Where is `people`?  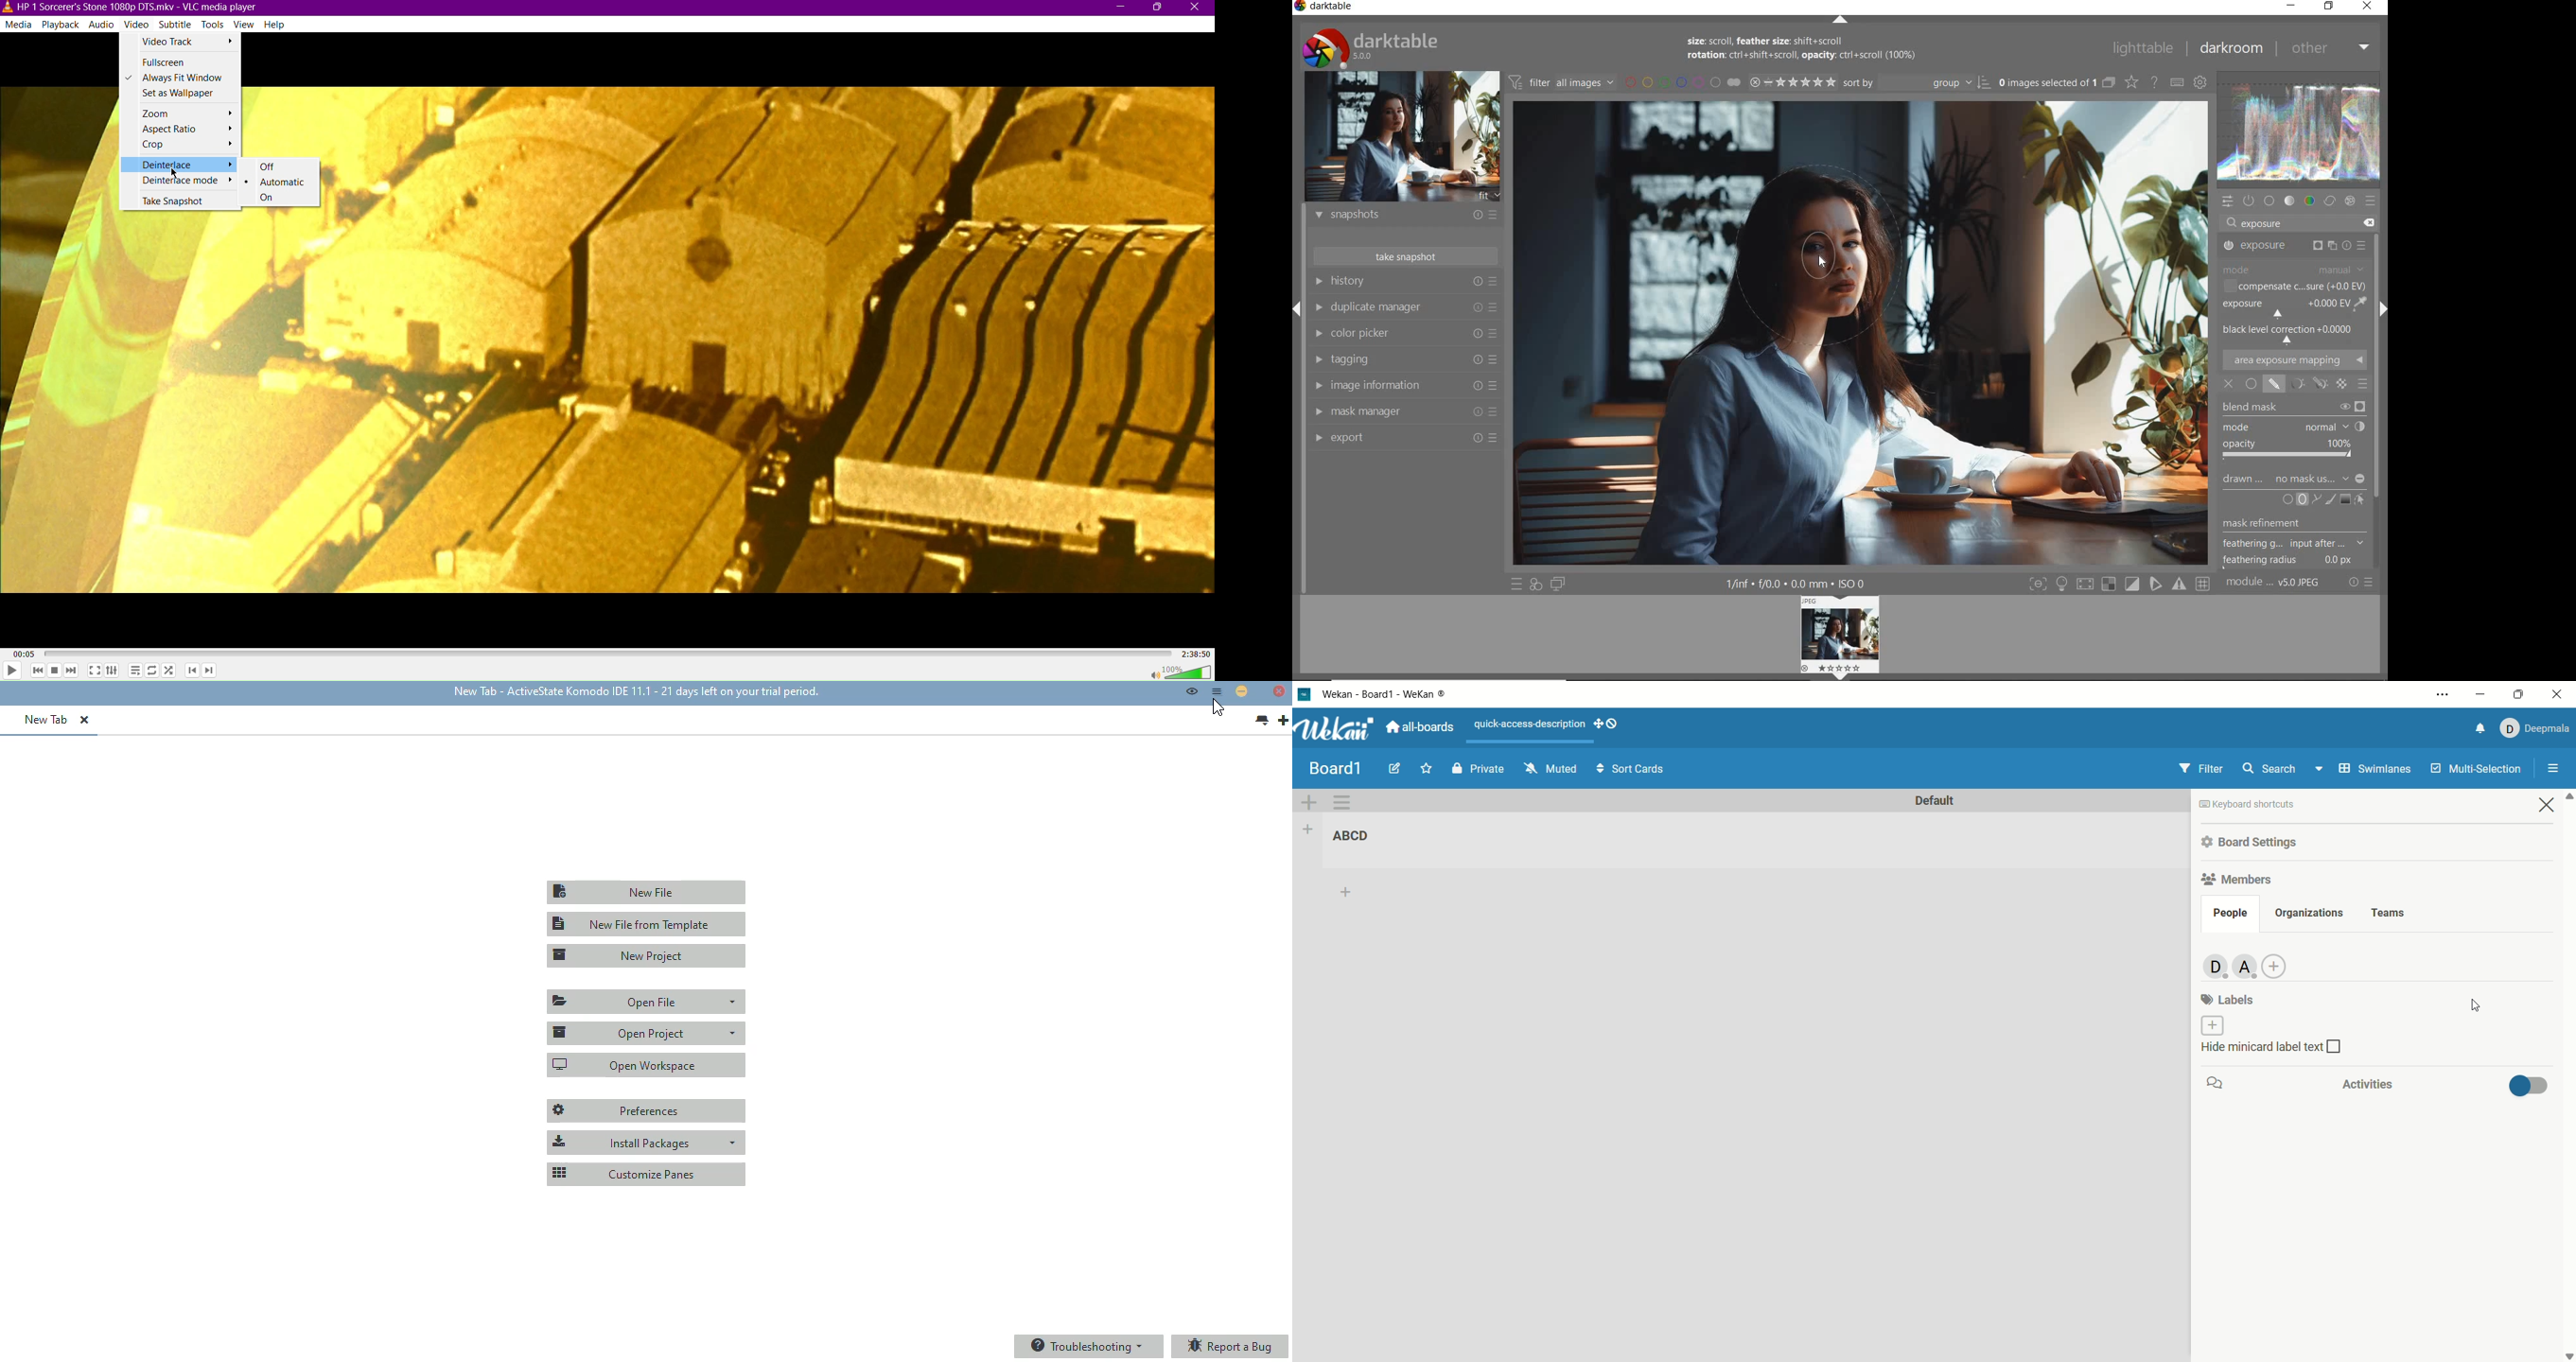 people is located at coordinates (2230, 915).